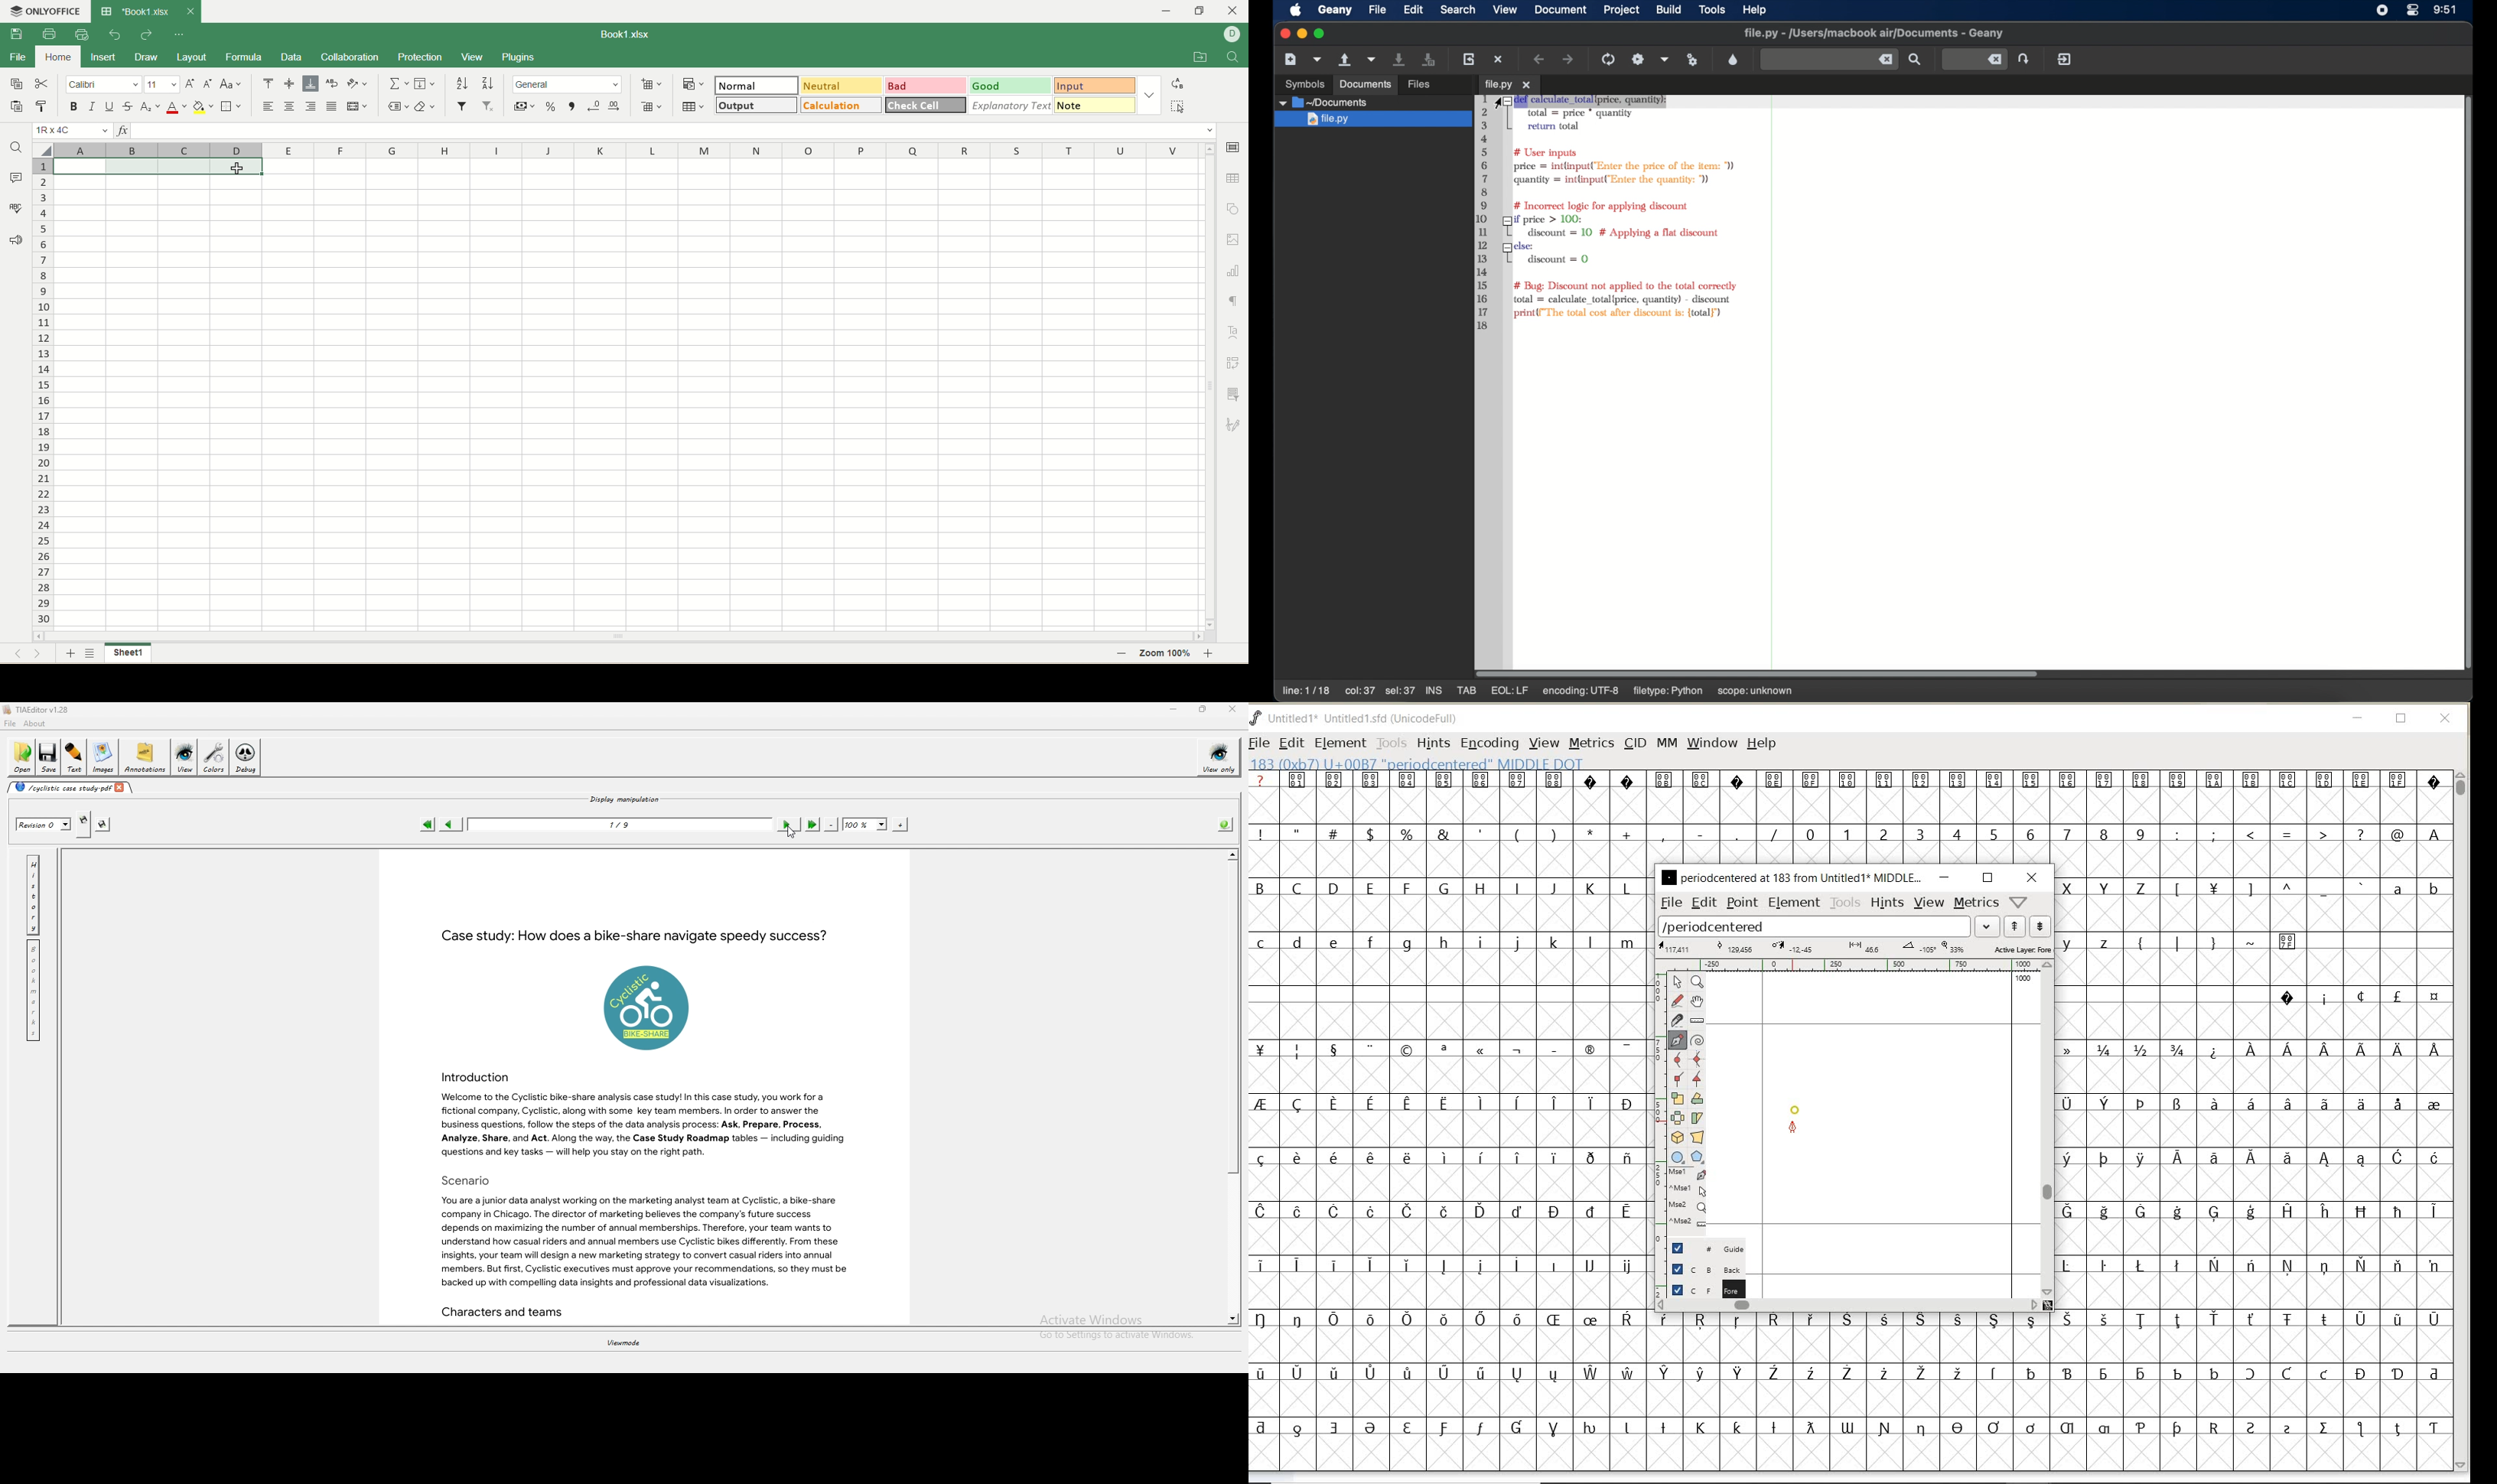 This screenshot has height=1484, width=2520. Describe the element at coordinates (1854, 949) in the screenshot. I see `active layer` at that location.